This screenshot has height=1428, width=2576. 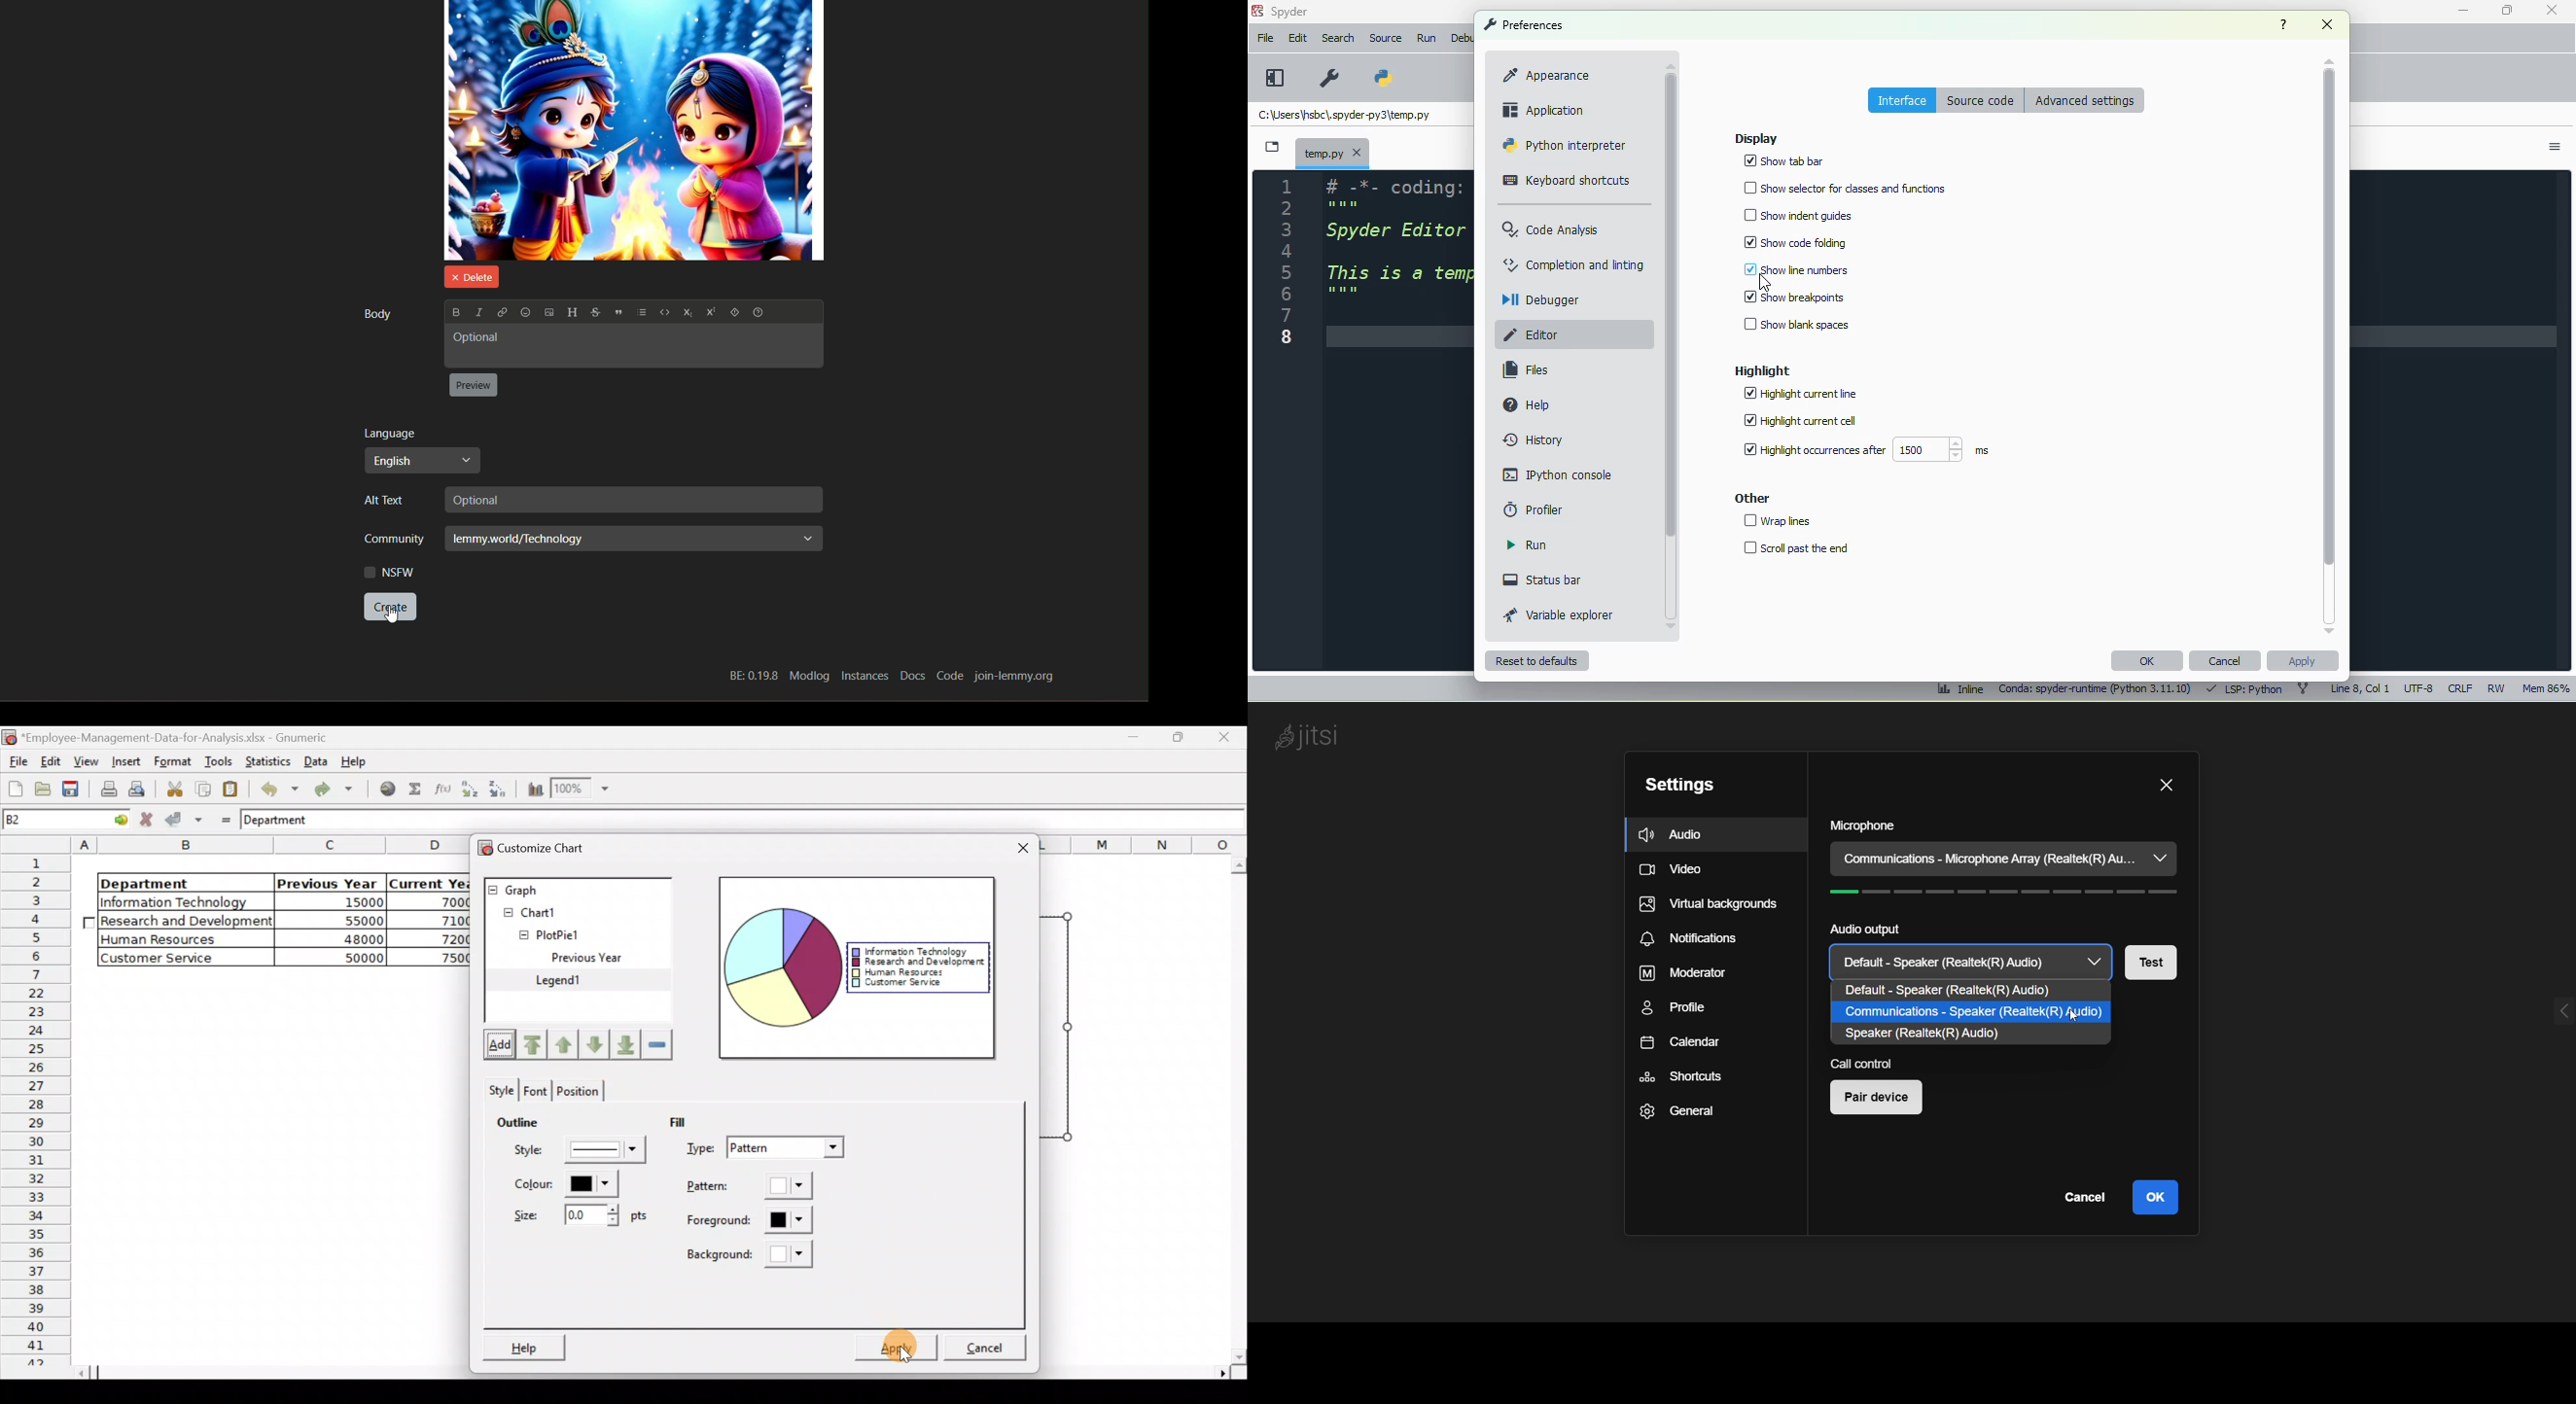 What do you see at coordinates (1529, 404) in the screenshot?
I see `help` at bounding box center [1529, 404].